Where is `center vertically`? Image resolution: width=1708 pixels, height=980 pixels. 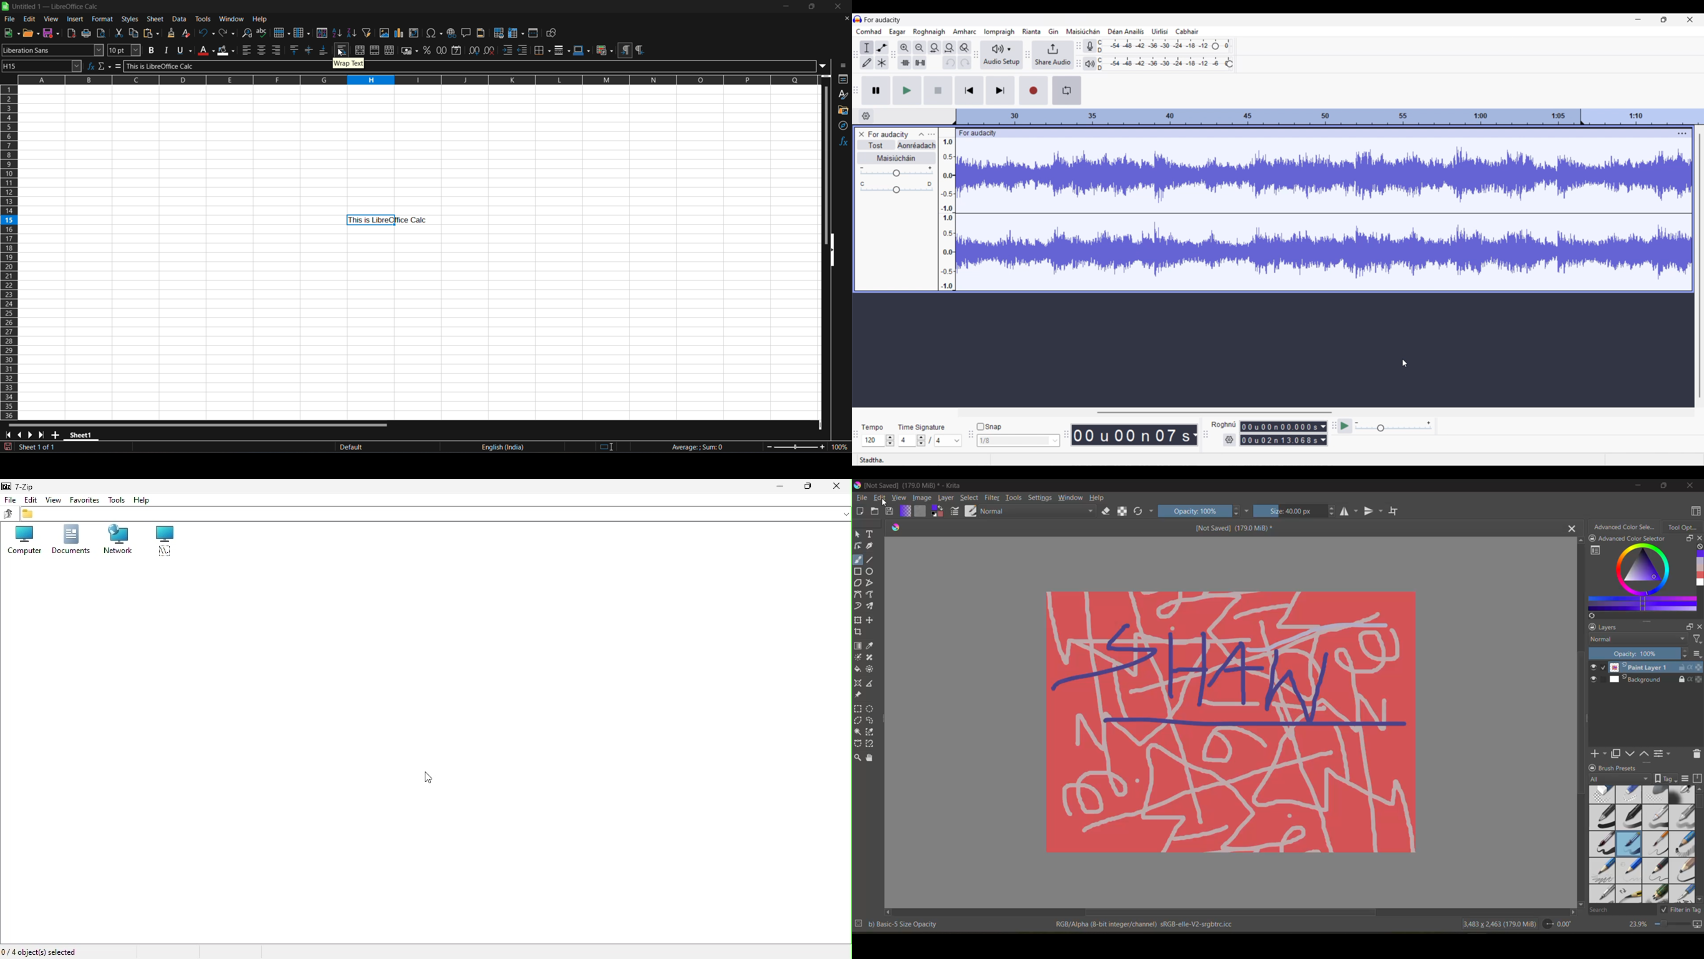 center vertically is located at coordinates (310, 49).